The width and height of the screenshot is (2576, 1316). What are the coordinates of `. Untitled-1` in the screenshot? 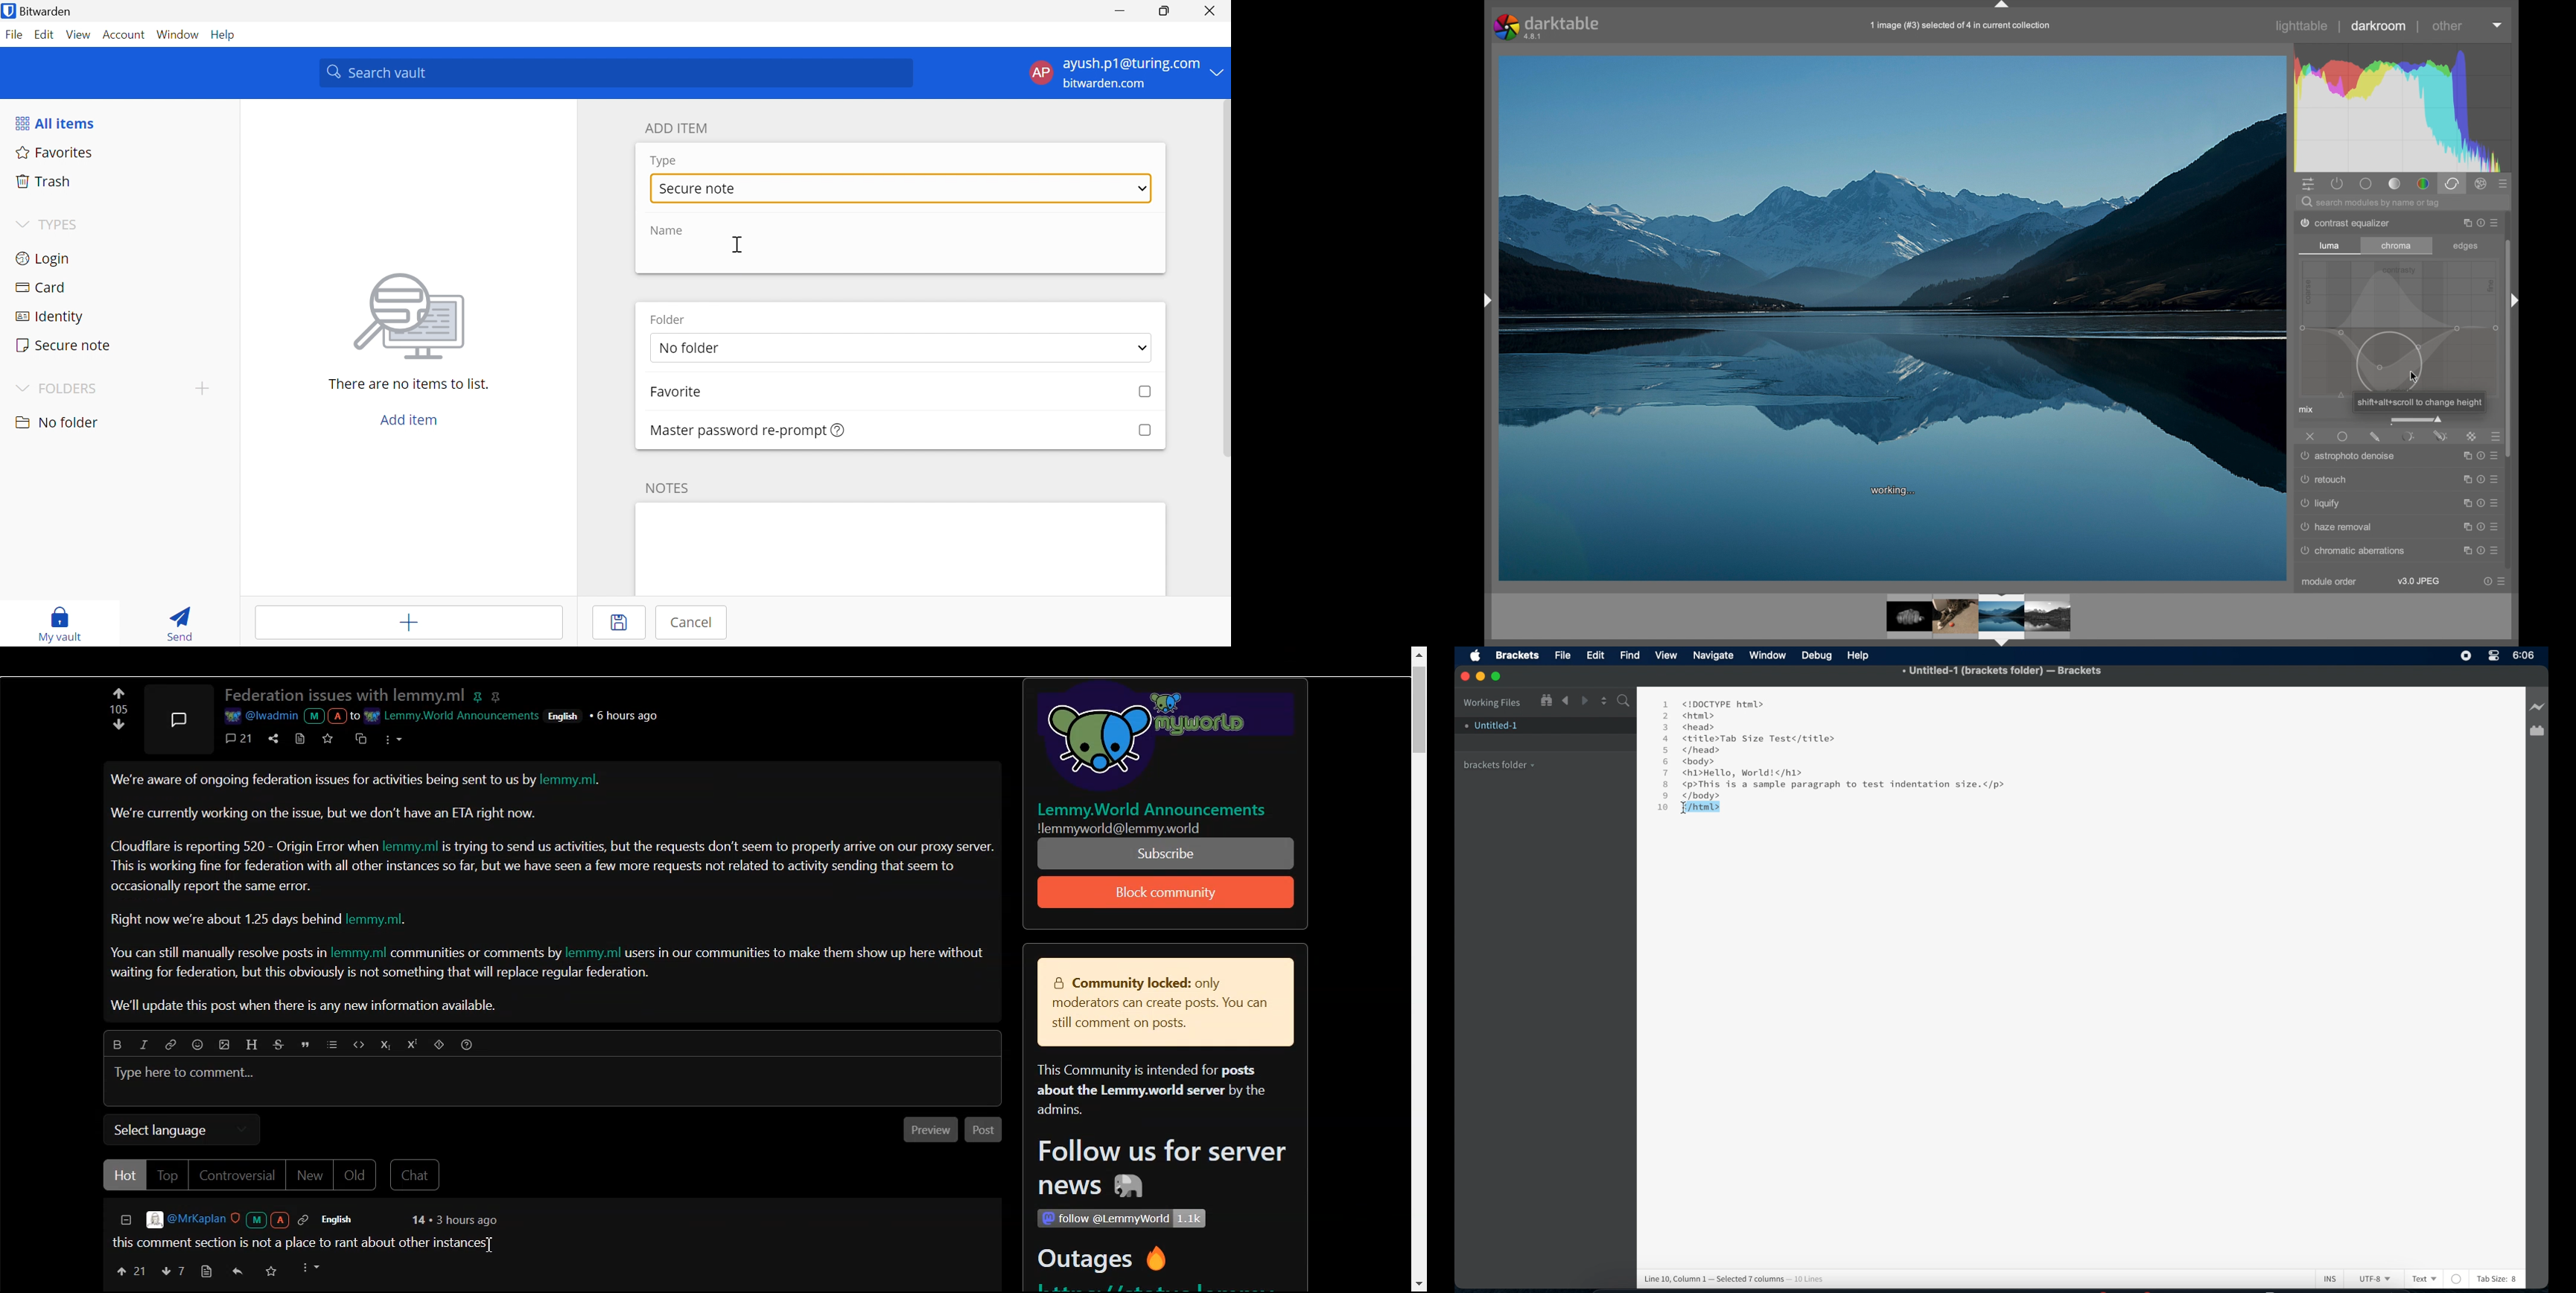 It's located at (1490, 726).